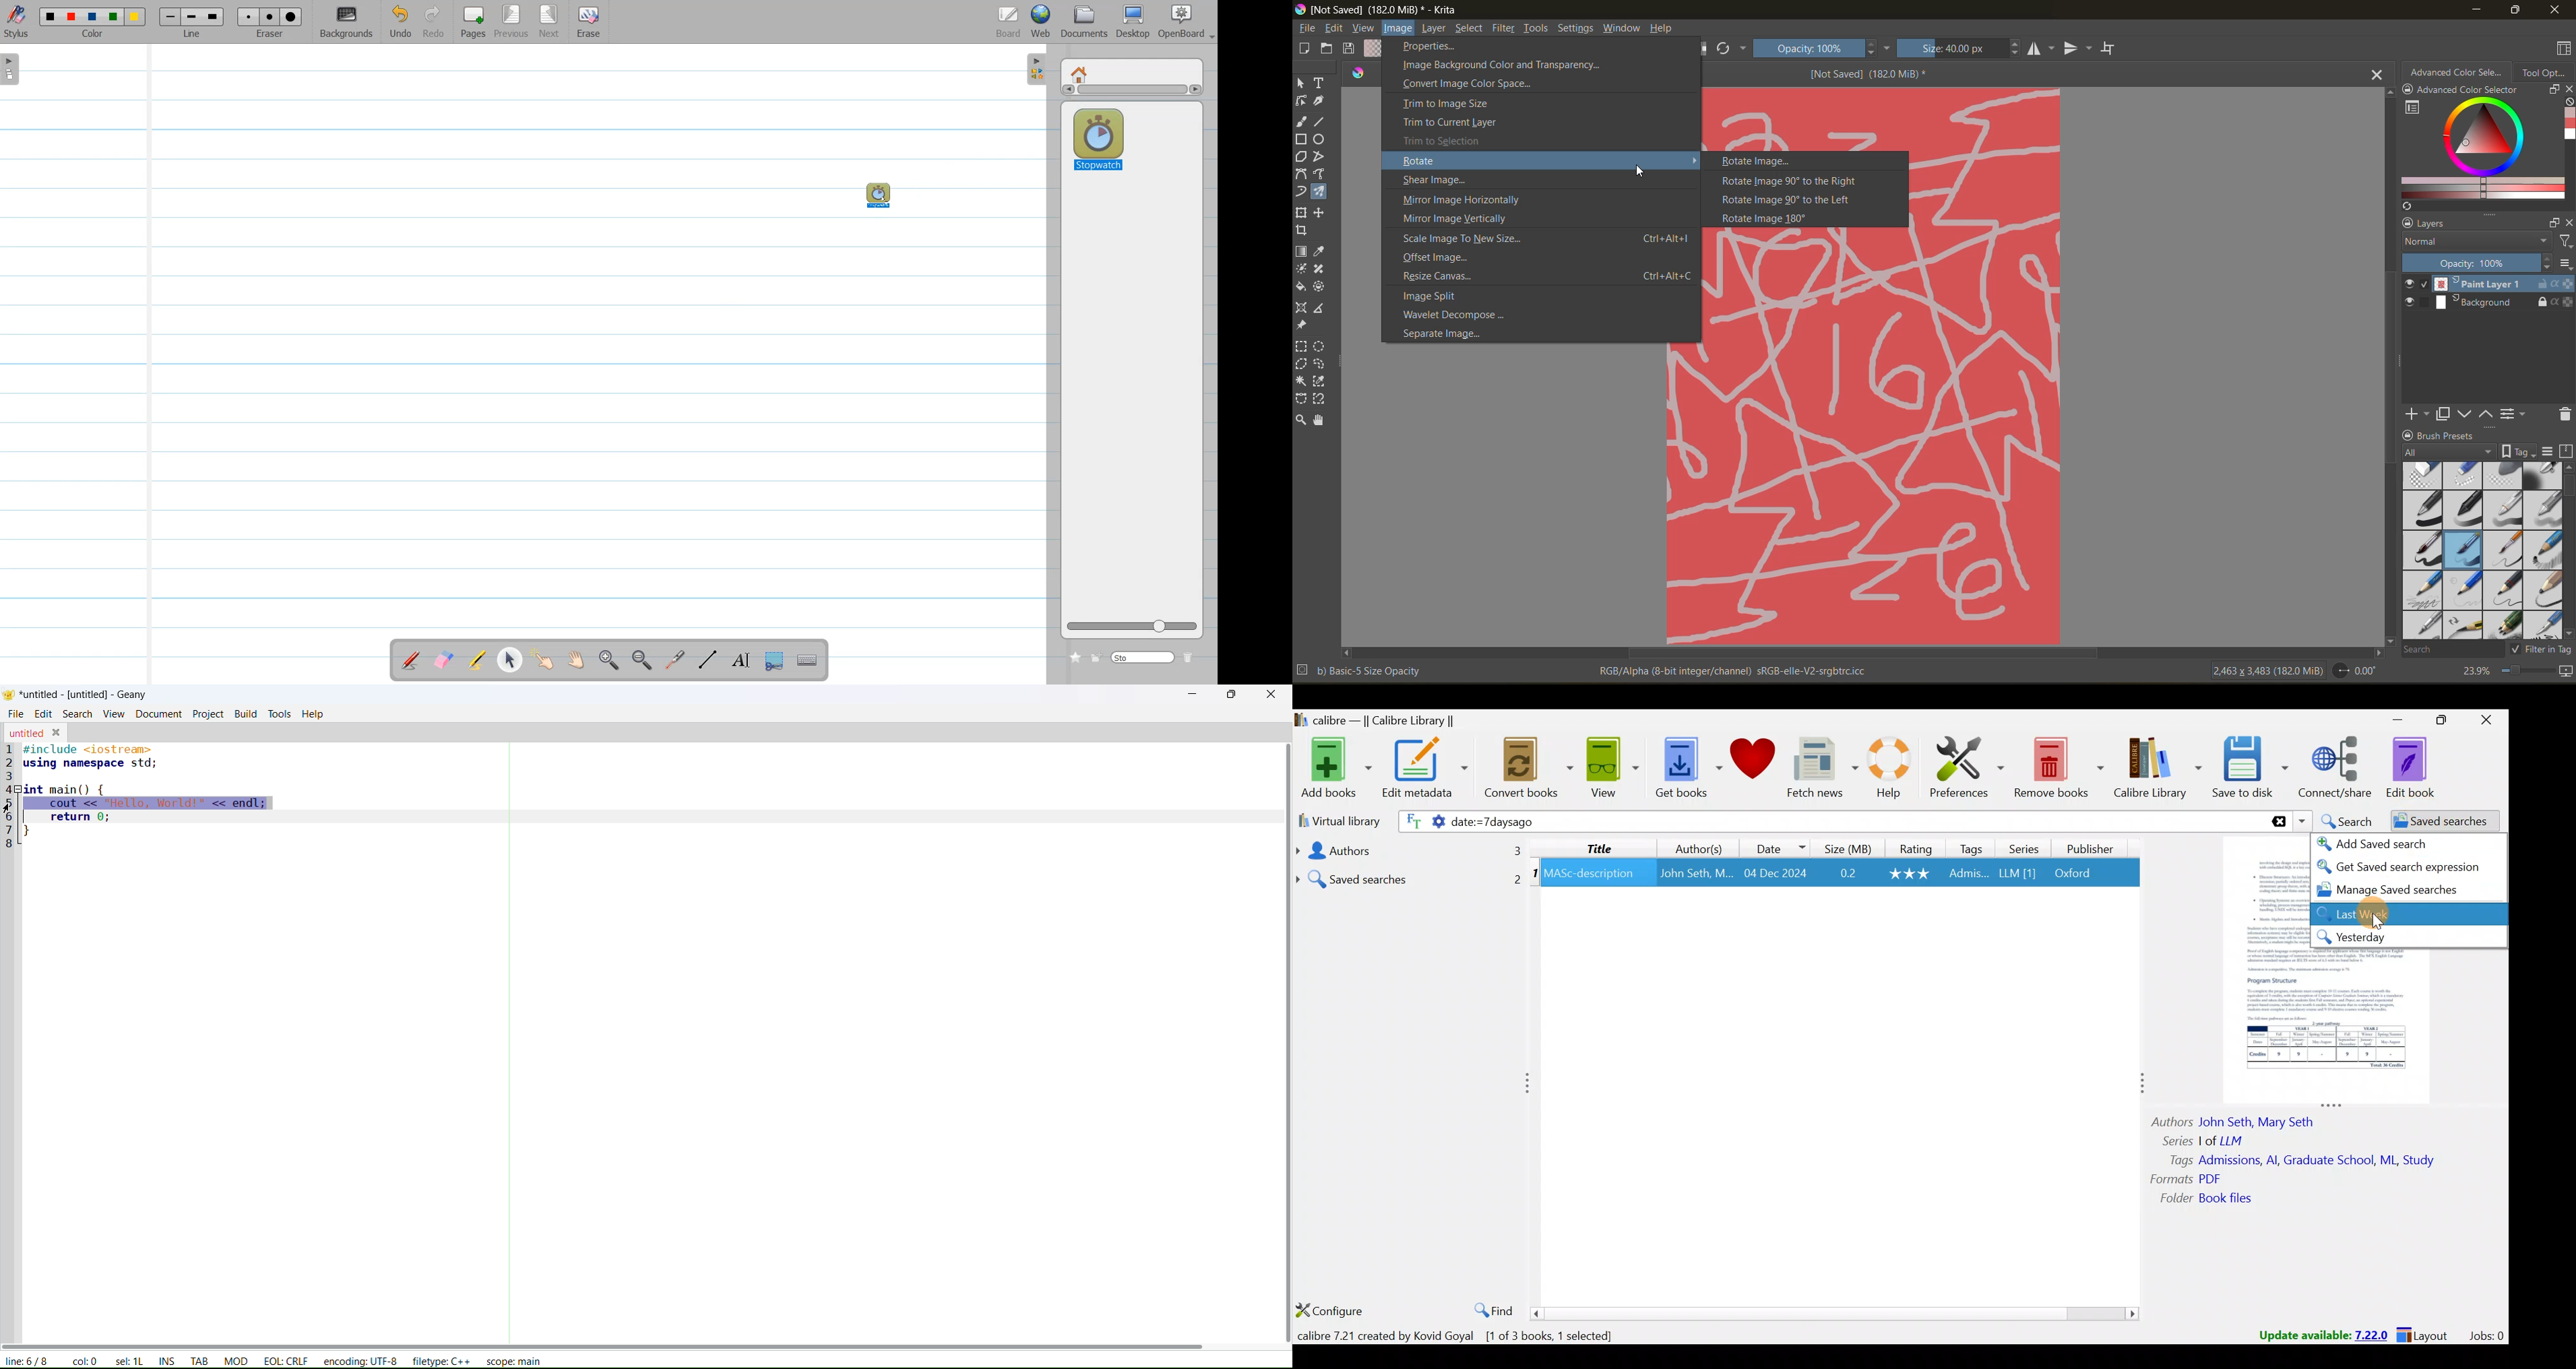  What do you see at coordinates (1683, 766) in the screenshot?
I see `Get books` at bounding box center [1683, 766].